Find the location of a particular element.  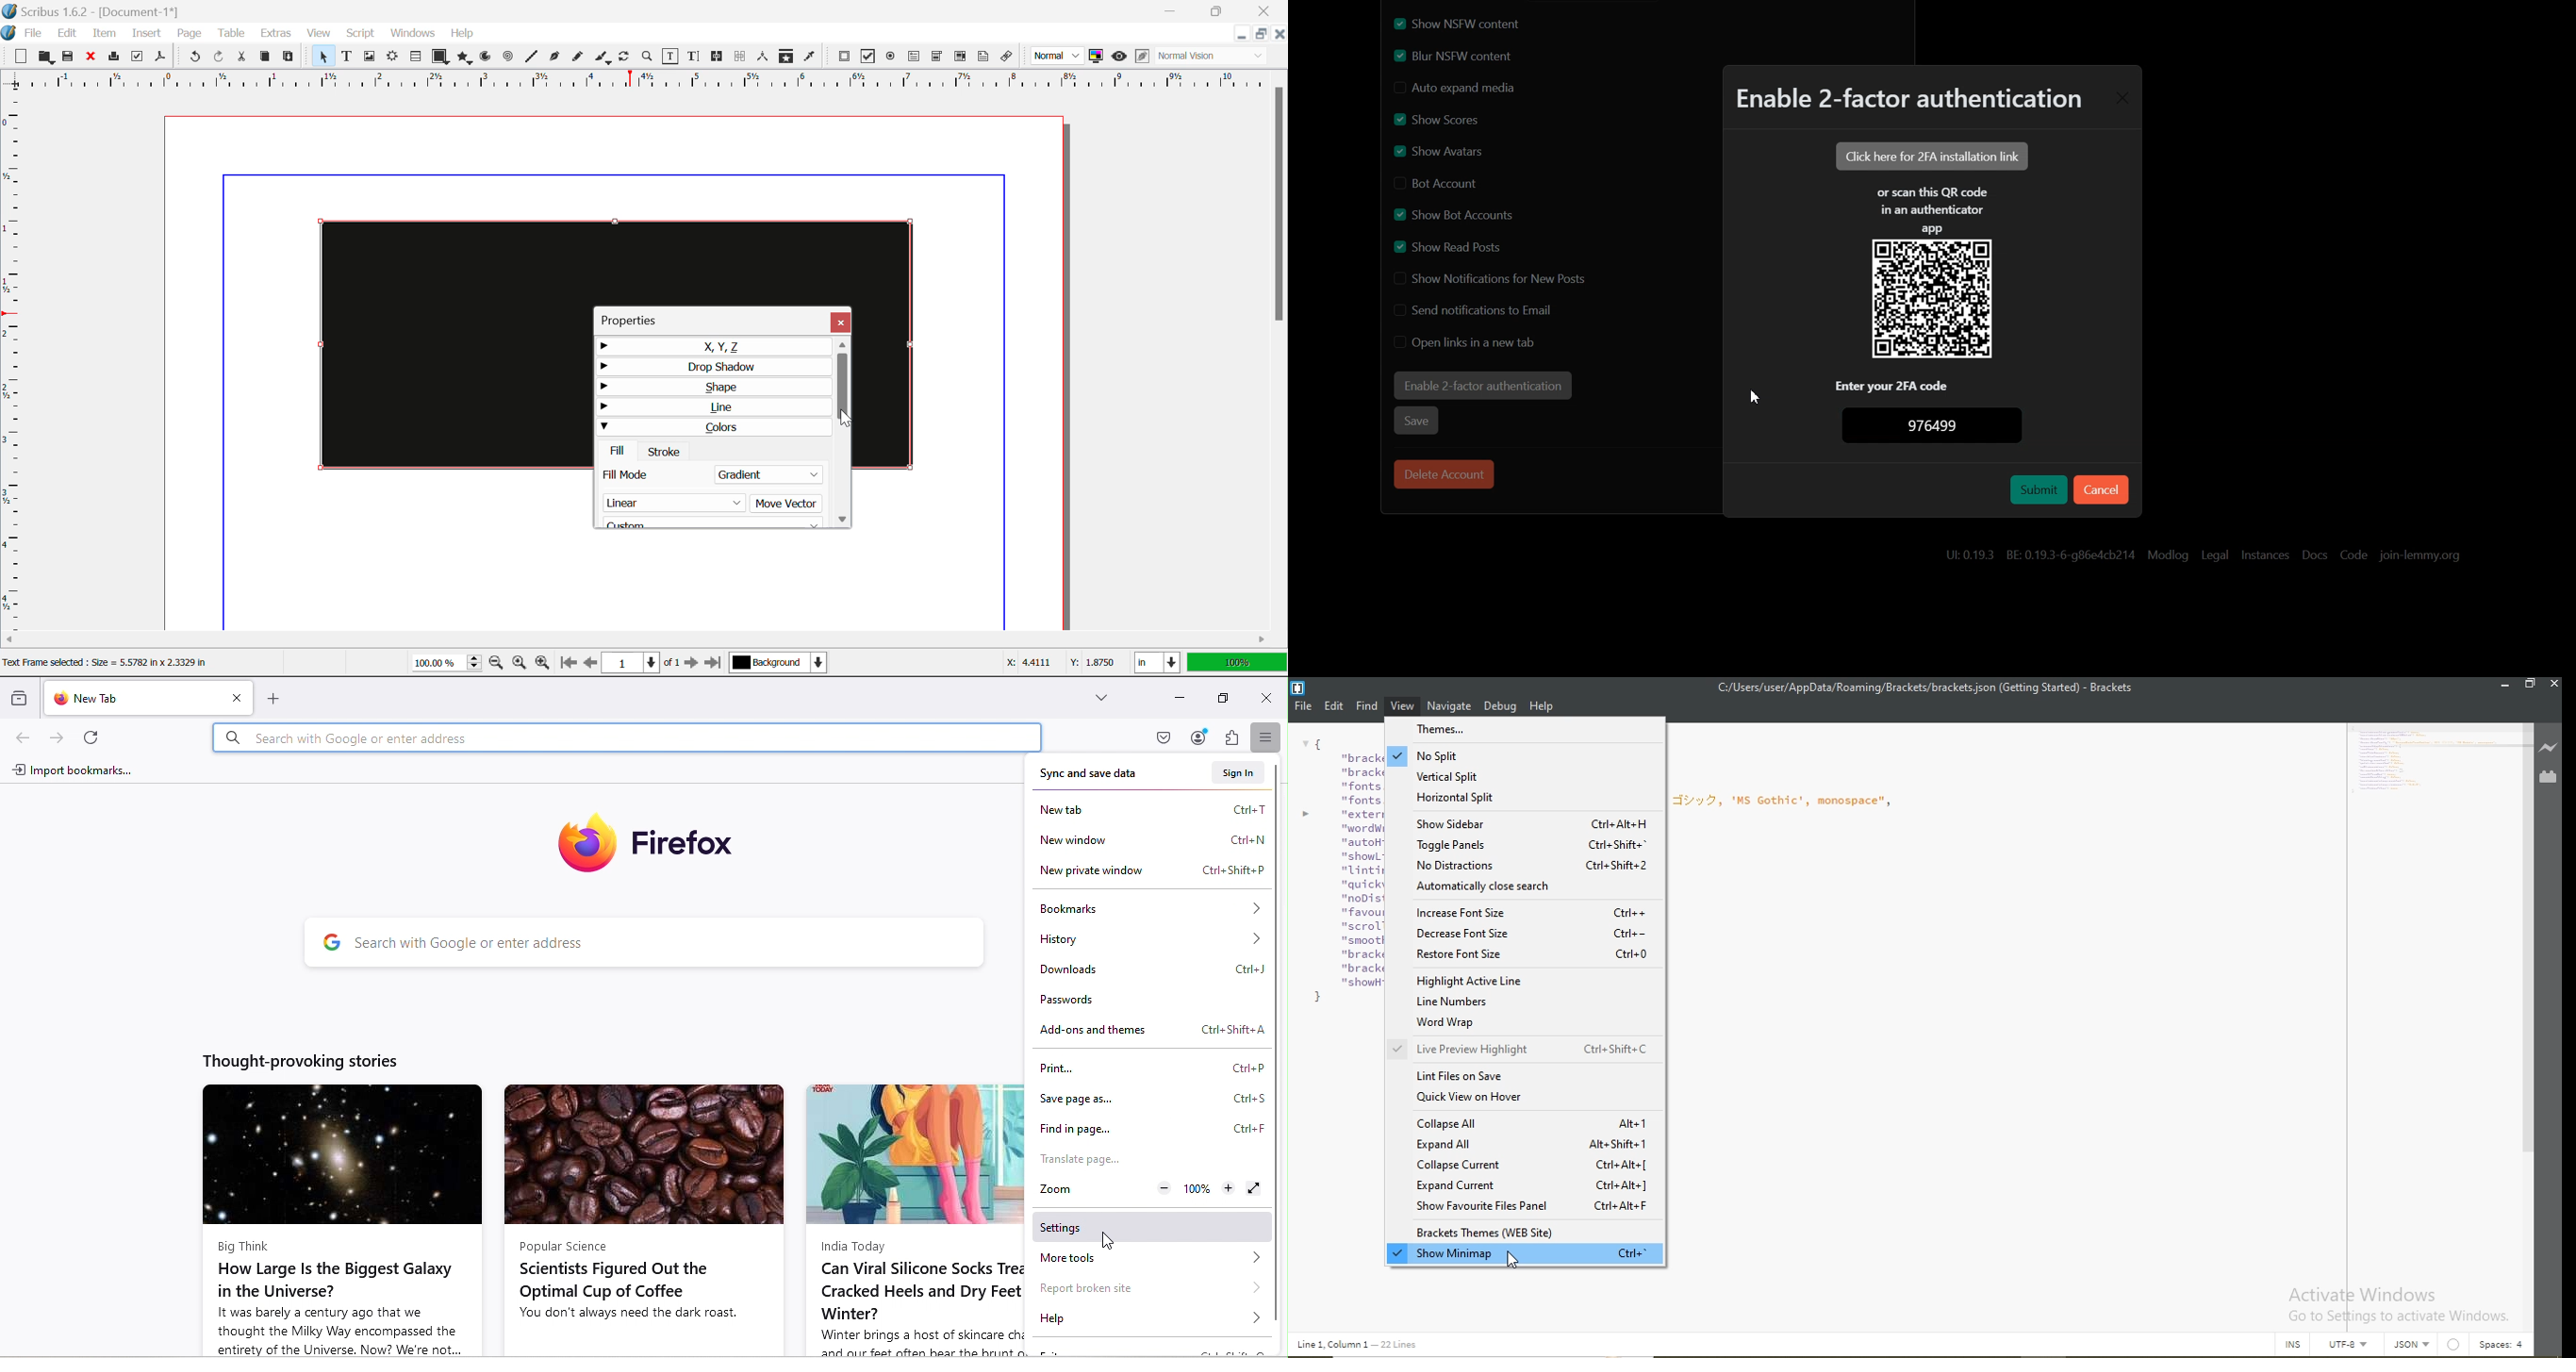

Settings is located at coordinates (1148, 1225).